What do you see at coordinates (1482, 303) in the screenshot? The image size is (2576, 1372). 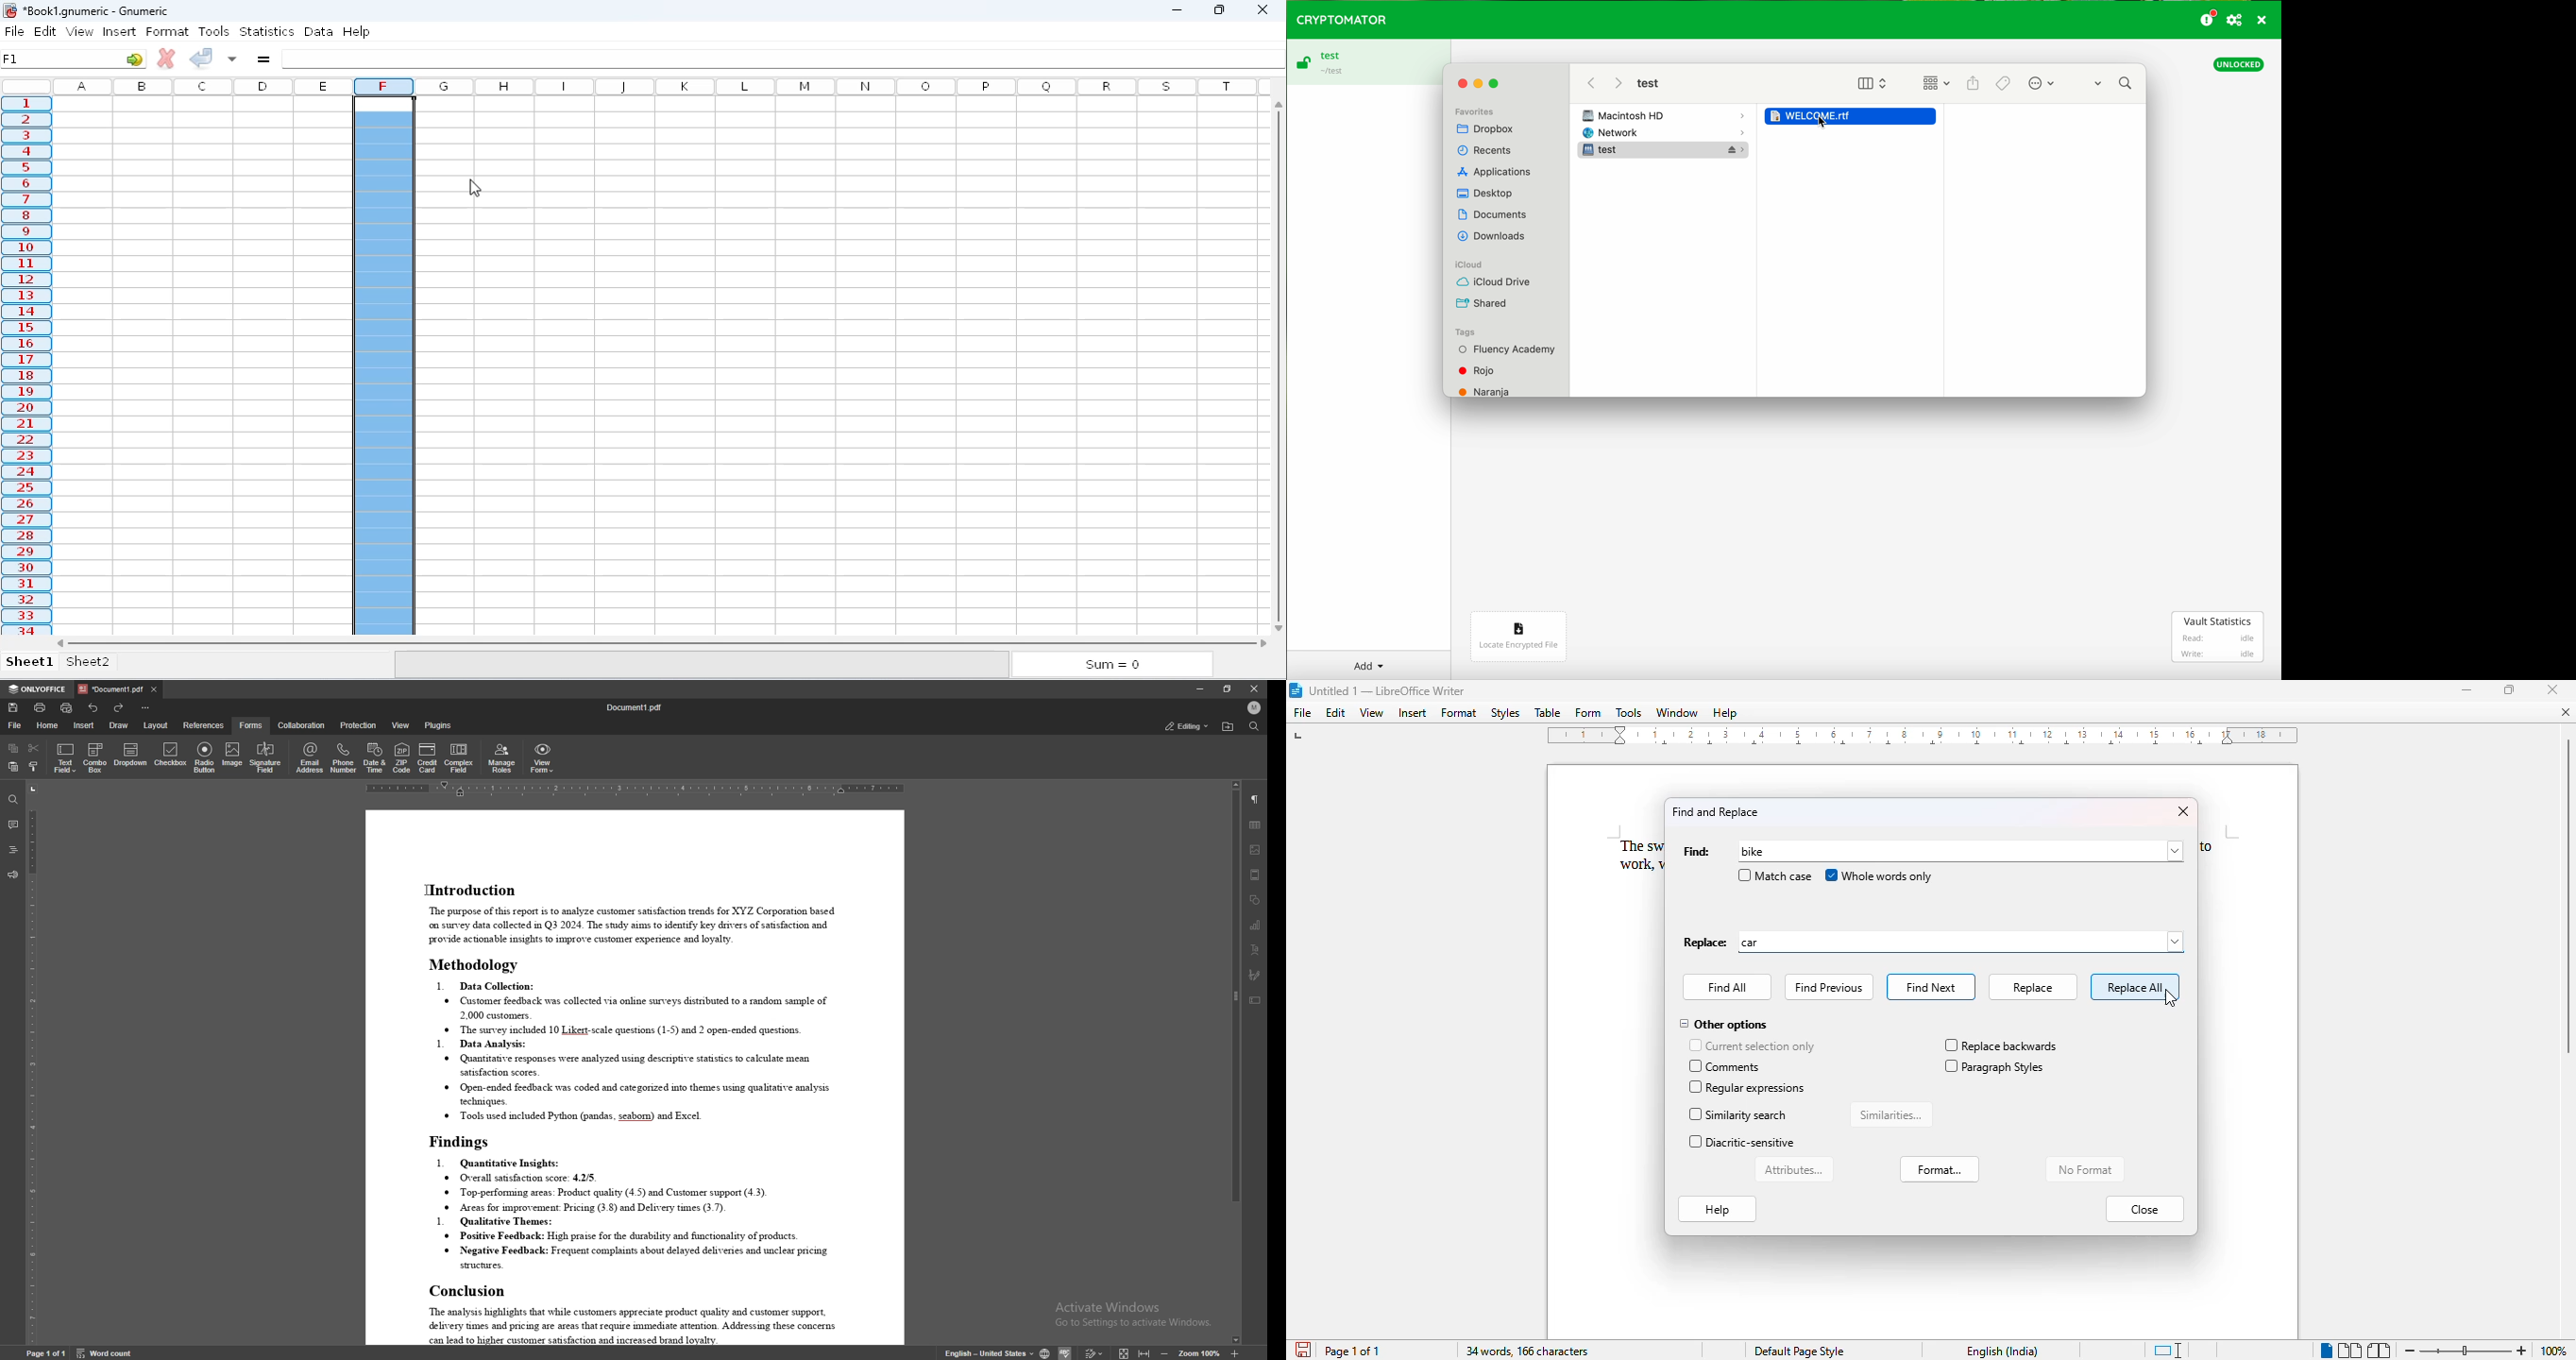 I see `Shared` at bounding box center [1482, 303].